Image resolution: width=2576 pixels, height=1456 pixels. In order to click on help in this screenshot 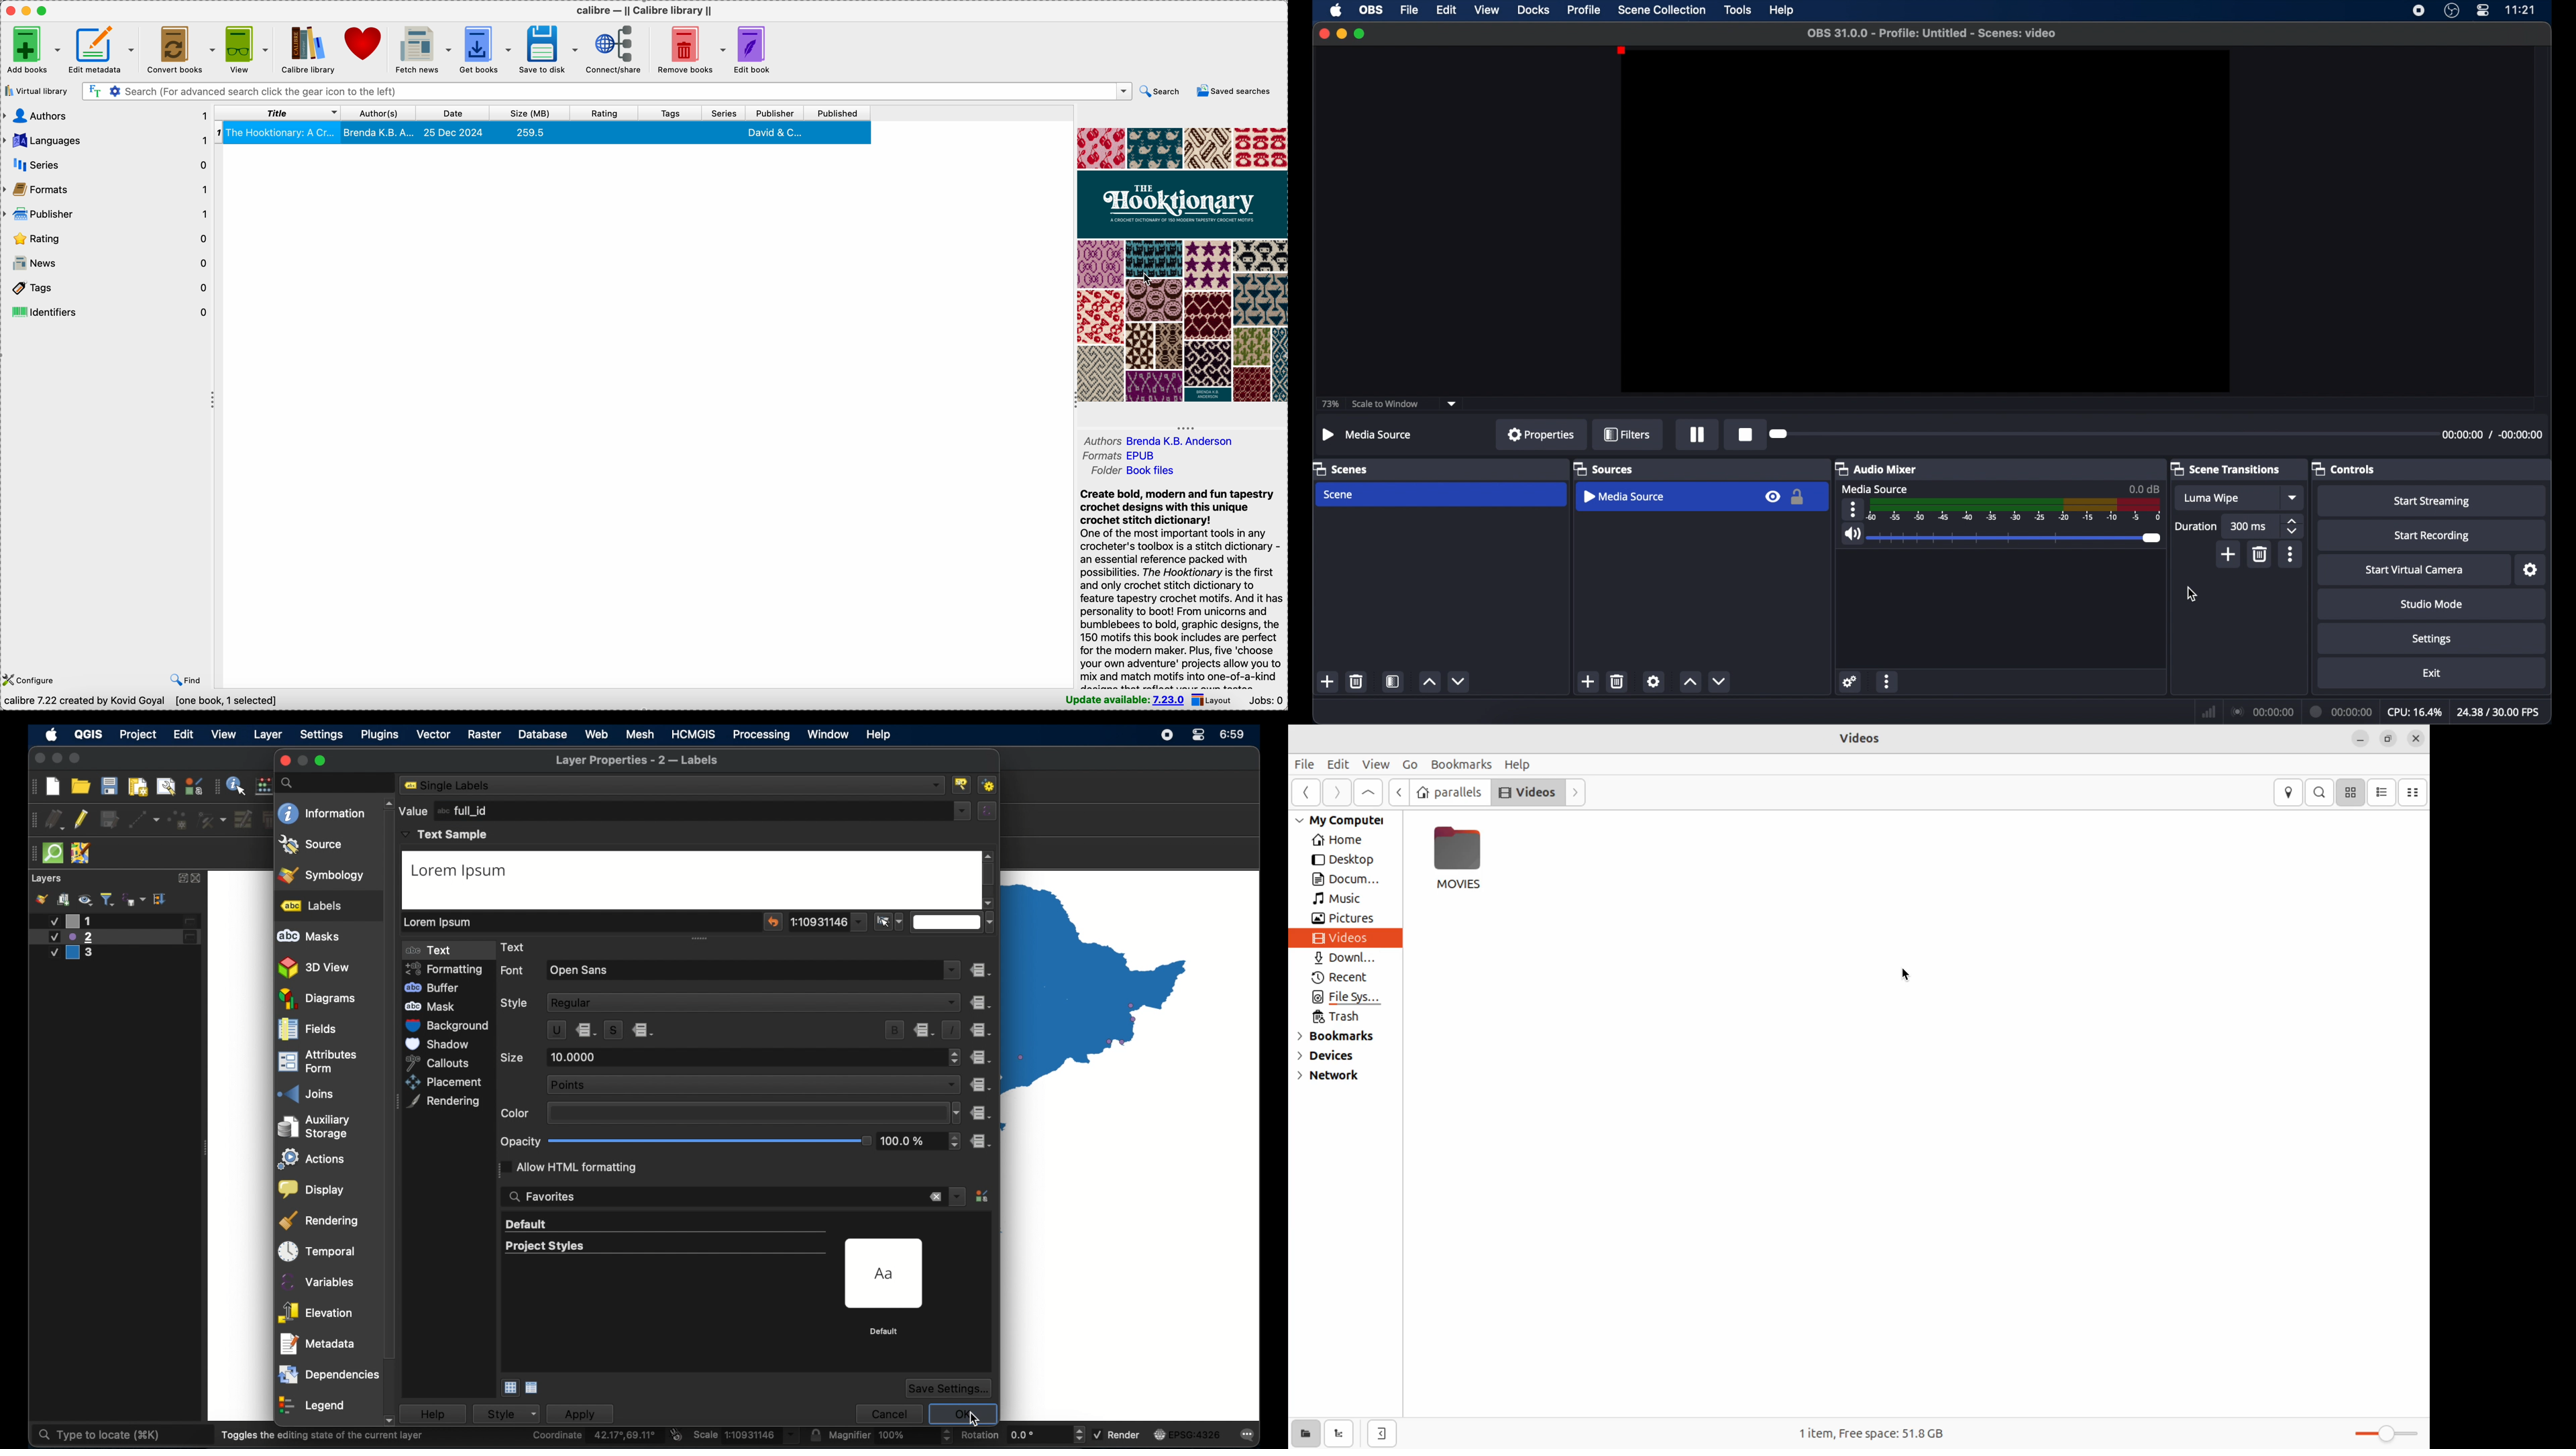, I will do `click(1783, 10)`.